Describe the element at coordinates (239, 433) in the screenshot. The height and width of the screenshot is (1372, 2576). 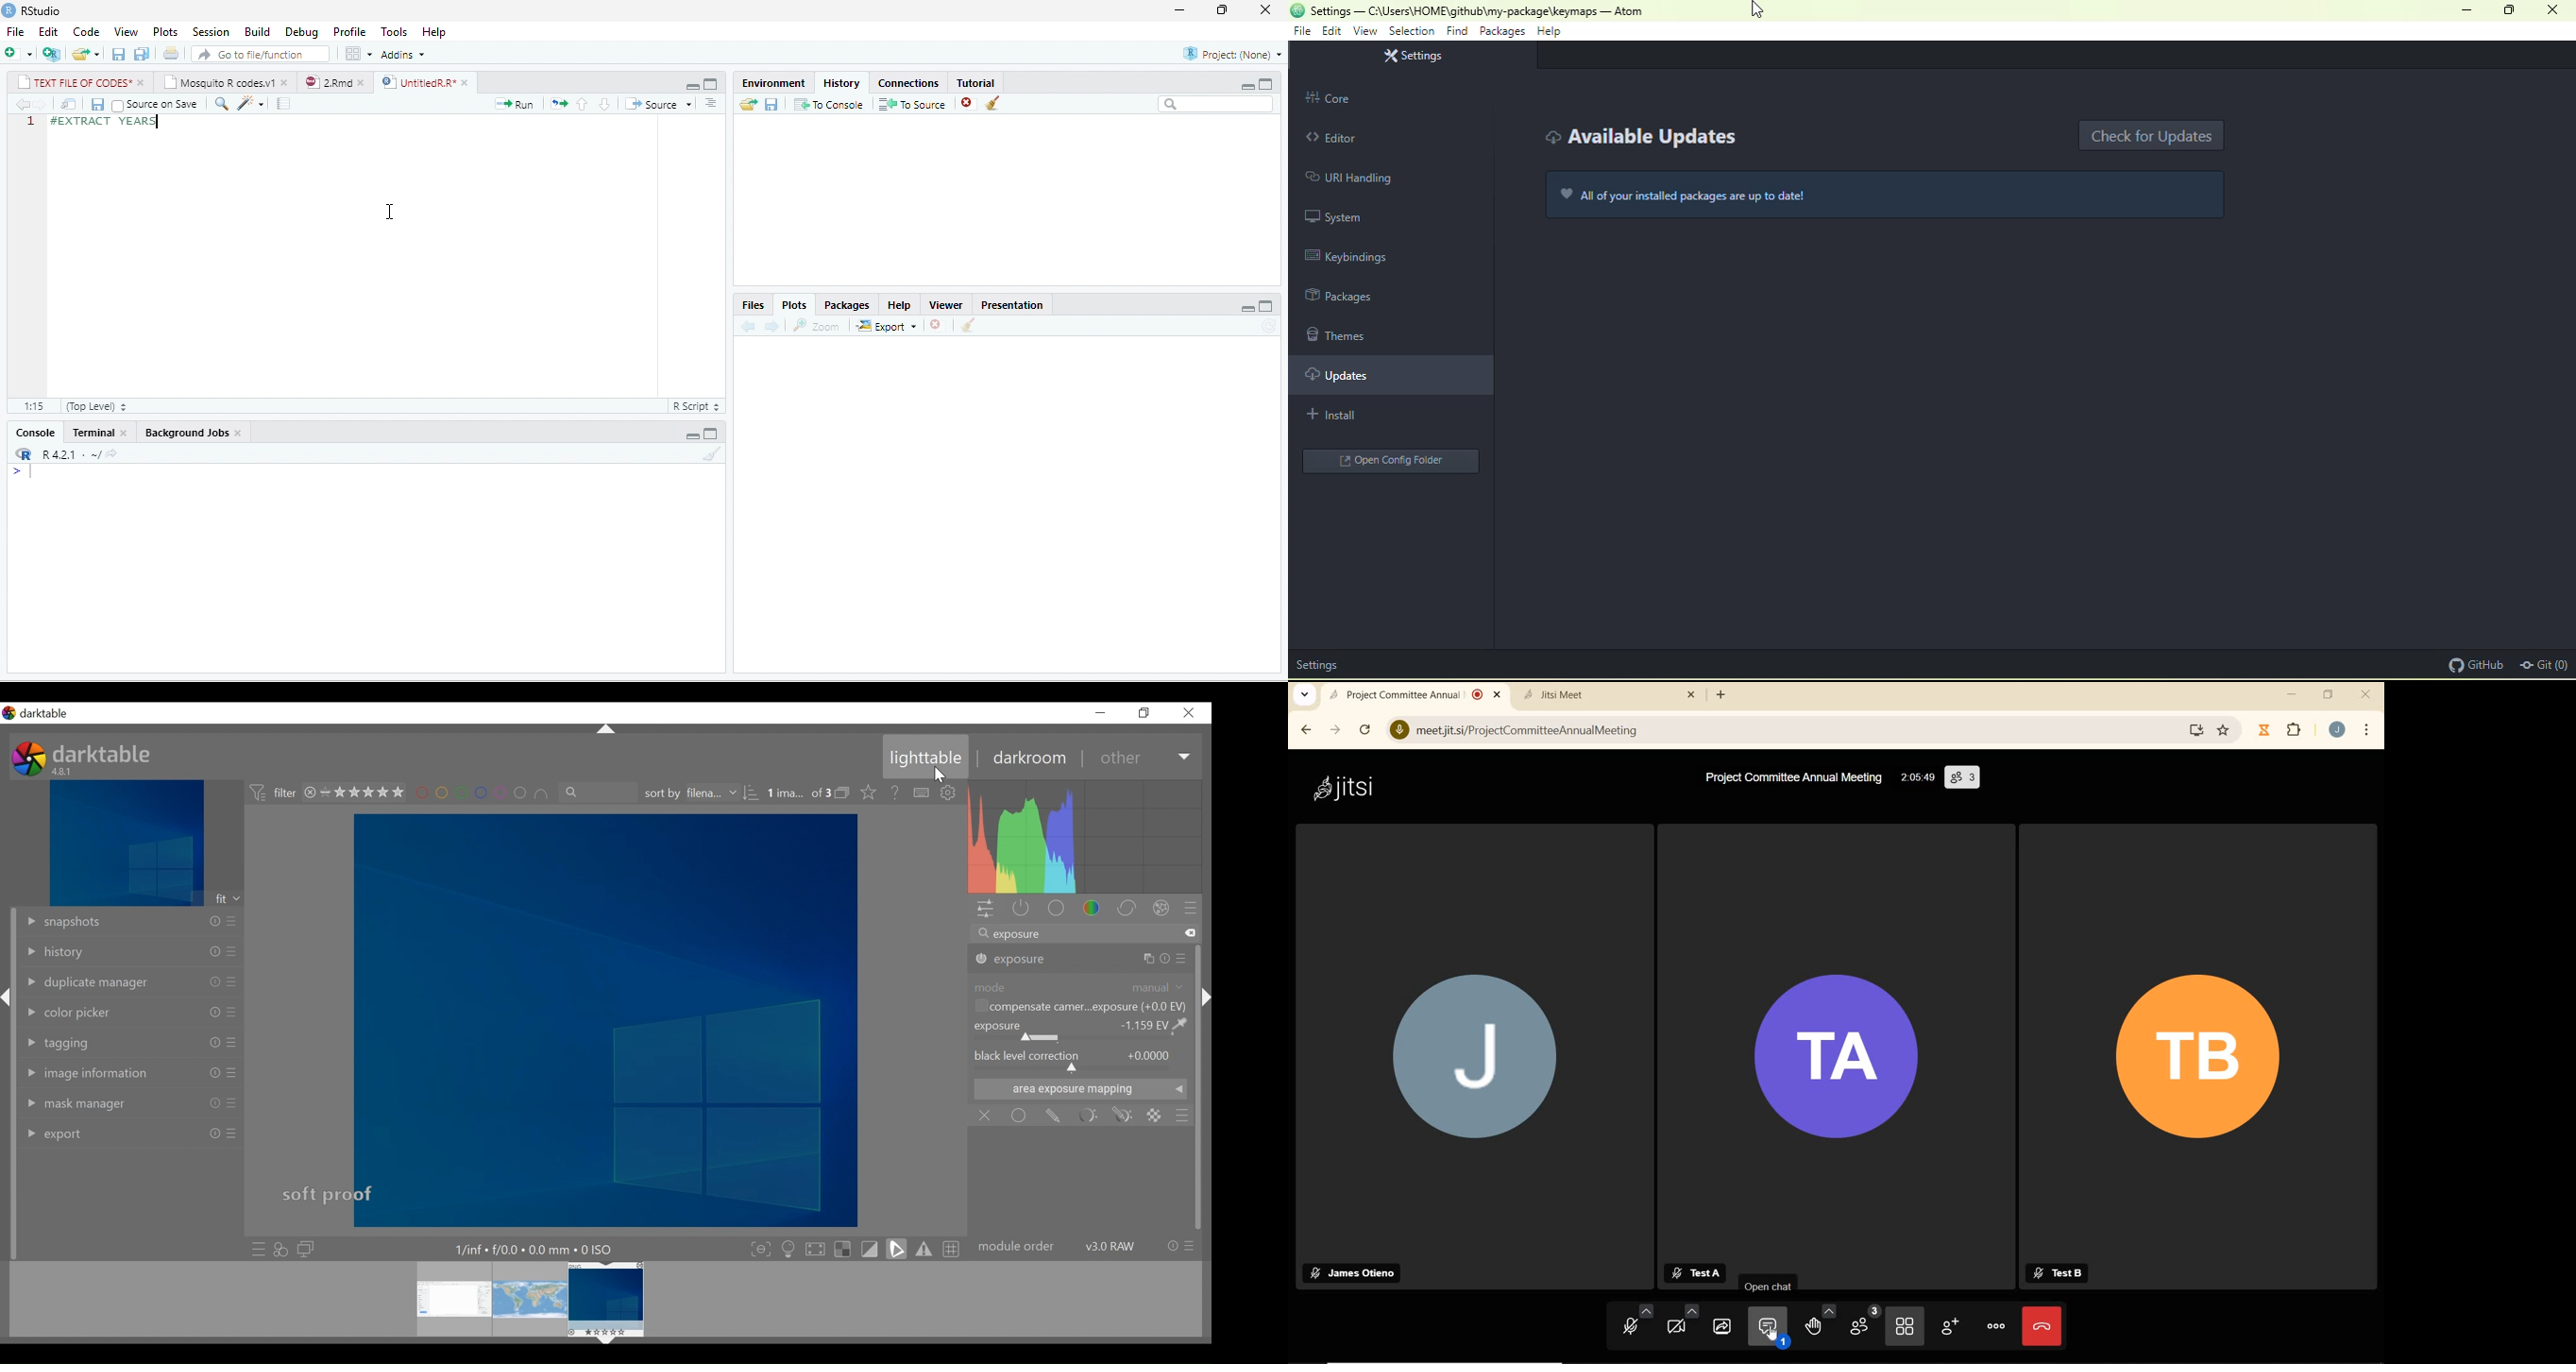
I see `close` at that location.